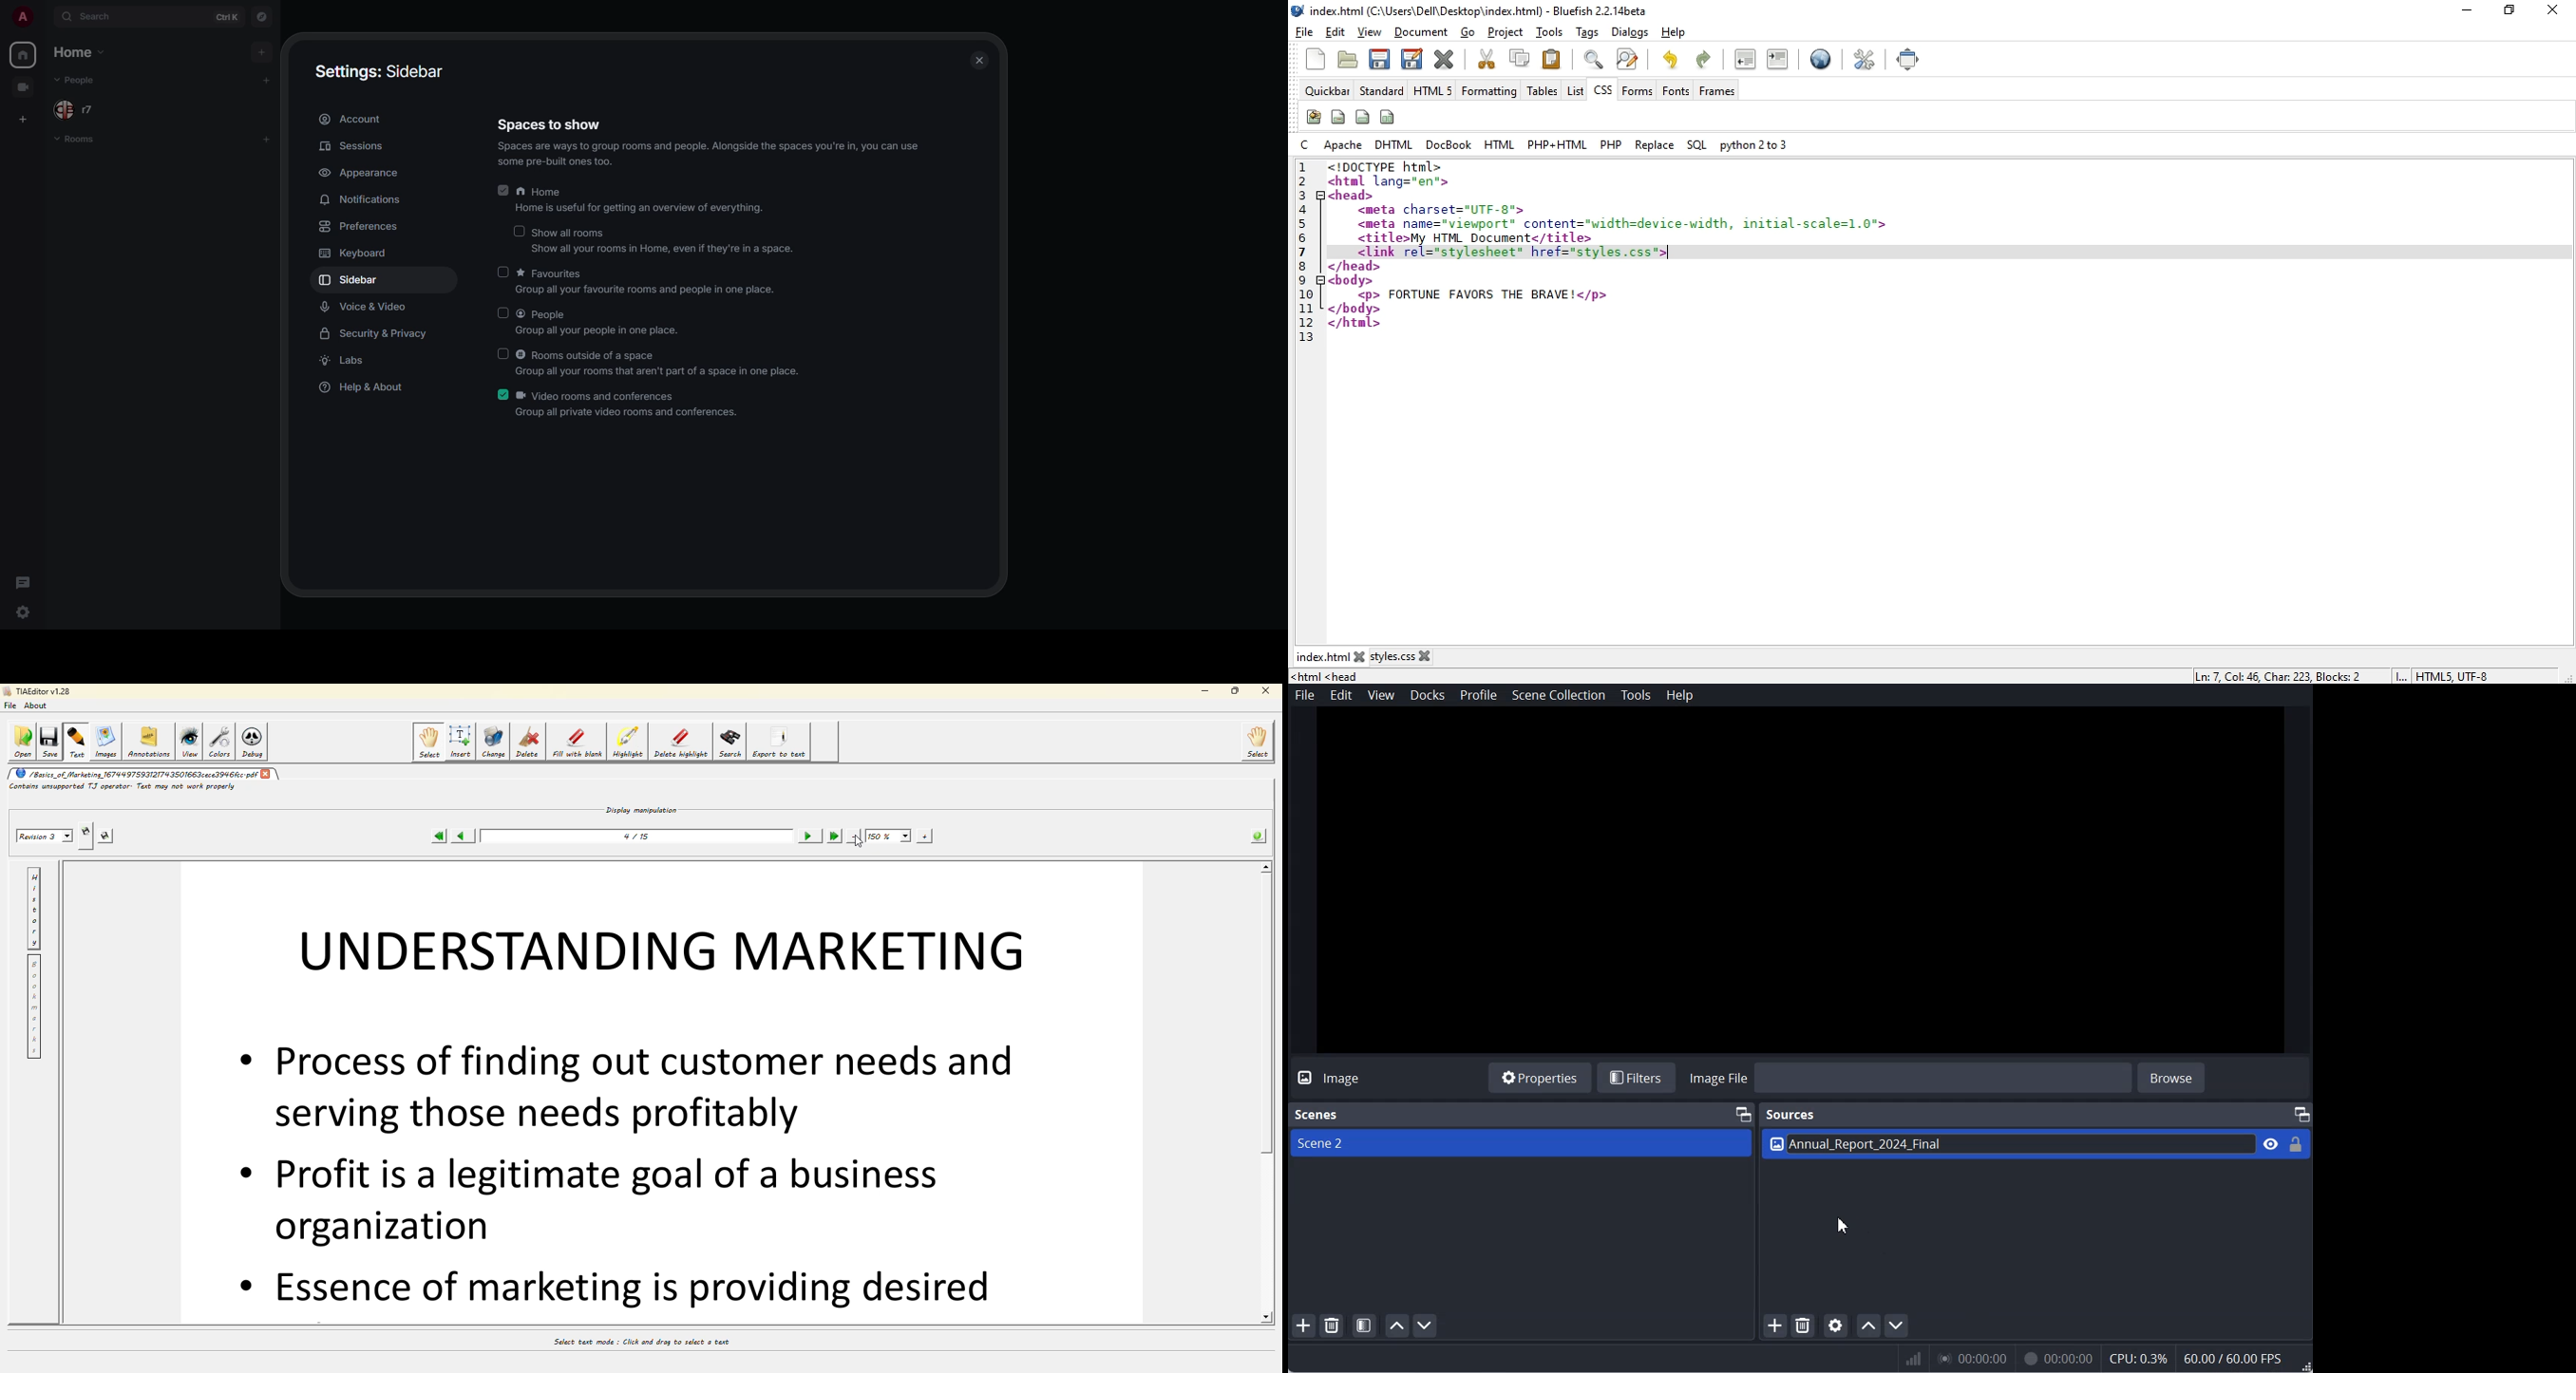 The height and width of the screenshot is (1400, 2576). Describe the element at coordinates (659, 364) in the screenshot. I see `rooms outside of a space` at that location.